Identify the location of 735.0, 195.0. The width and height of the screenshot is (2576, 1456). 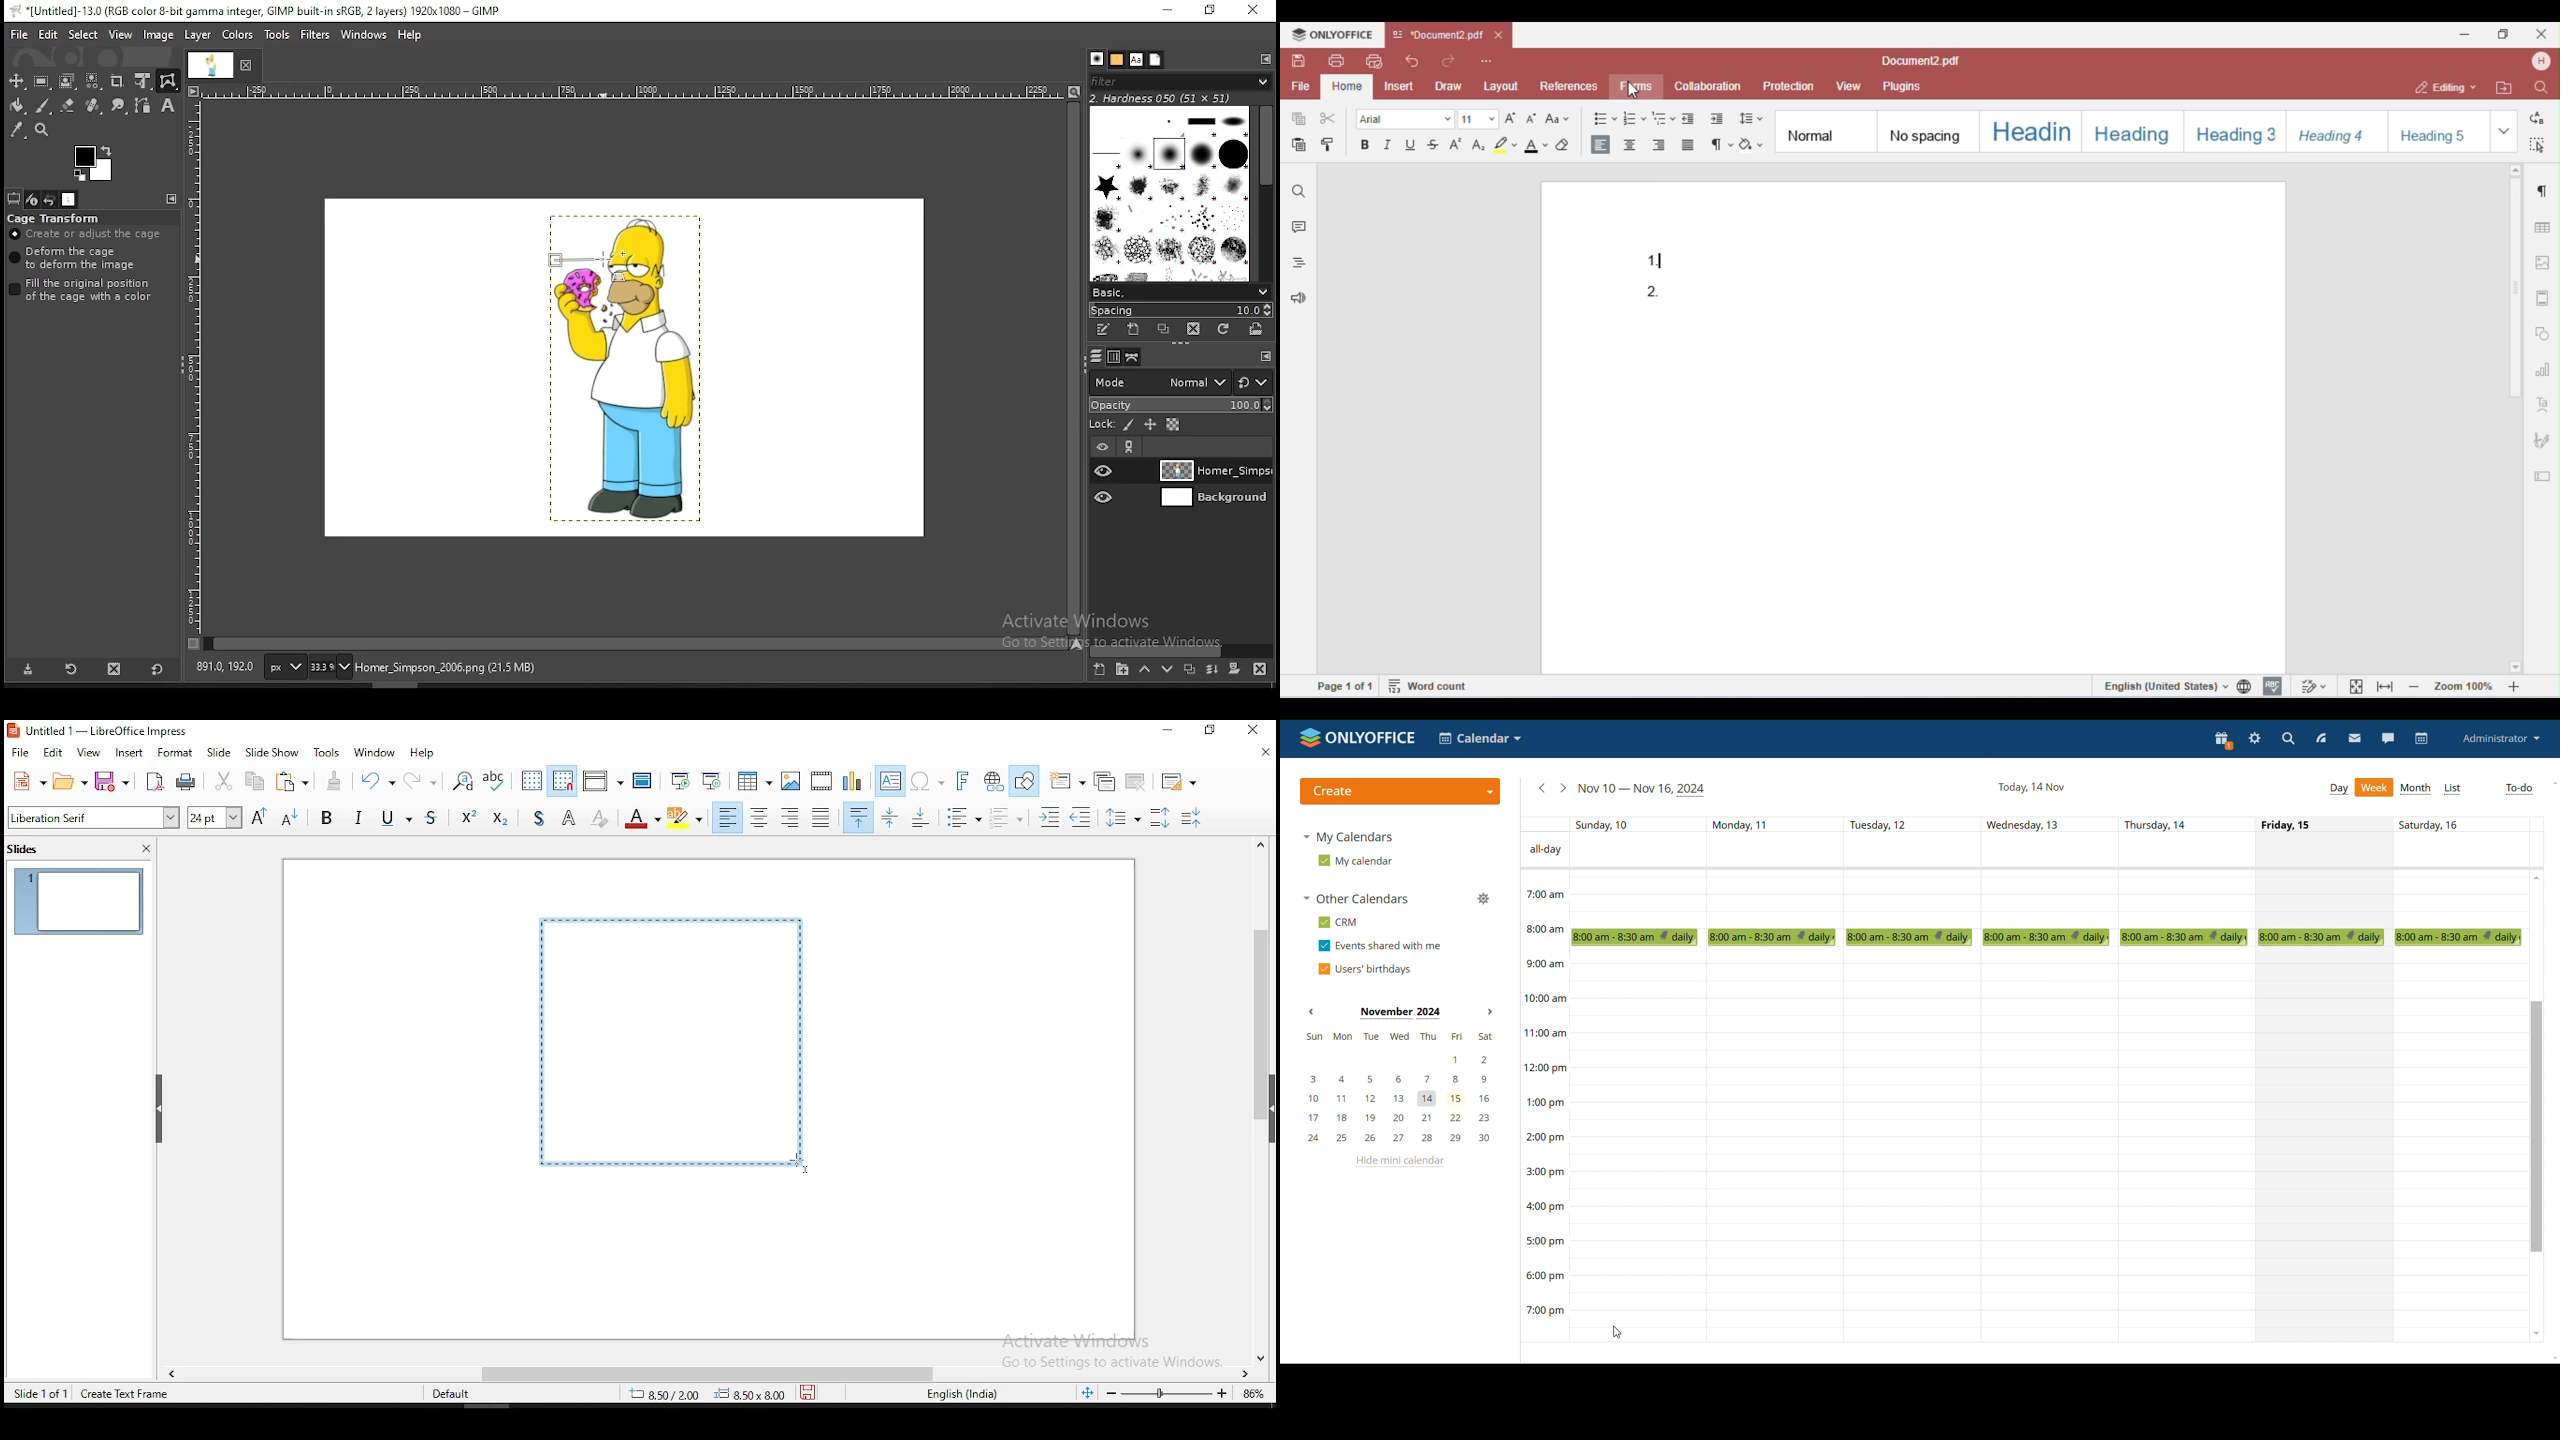
(225, 665).